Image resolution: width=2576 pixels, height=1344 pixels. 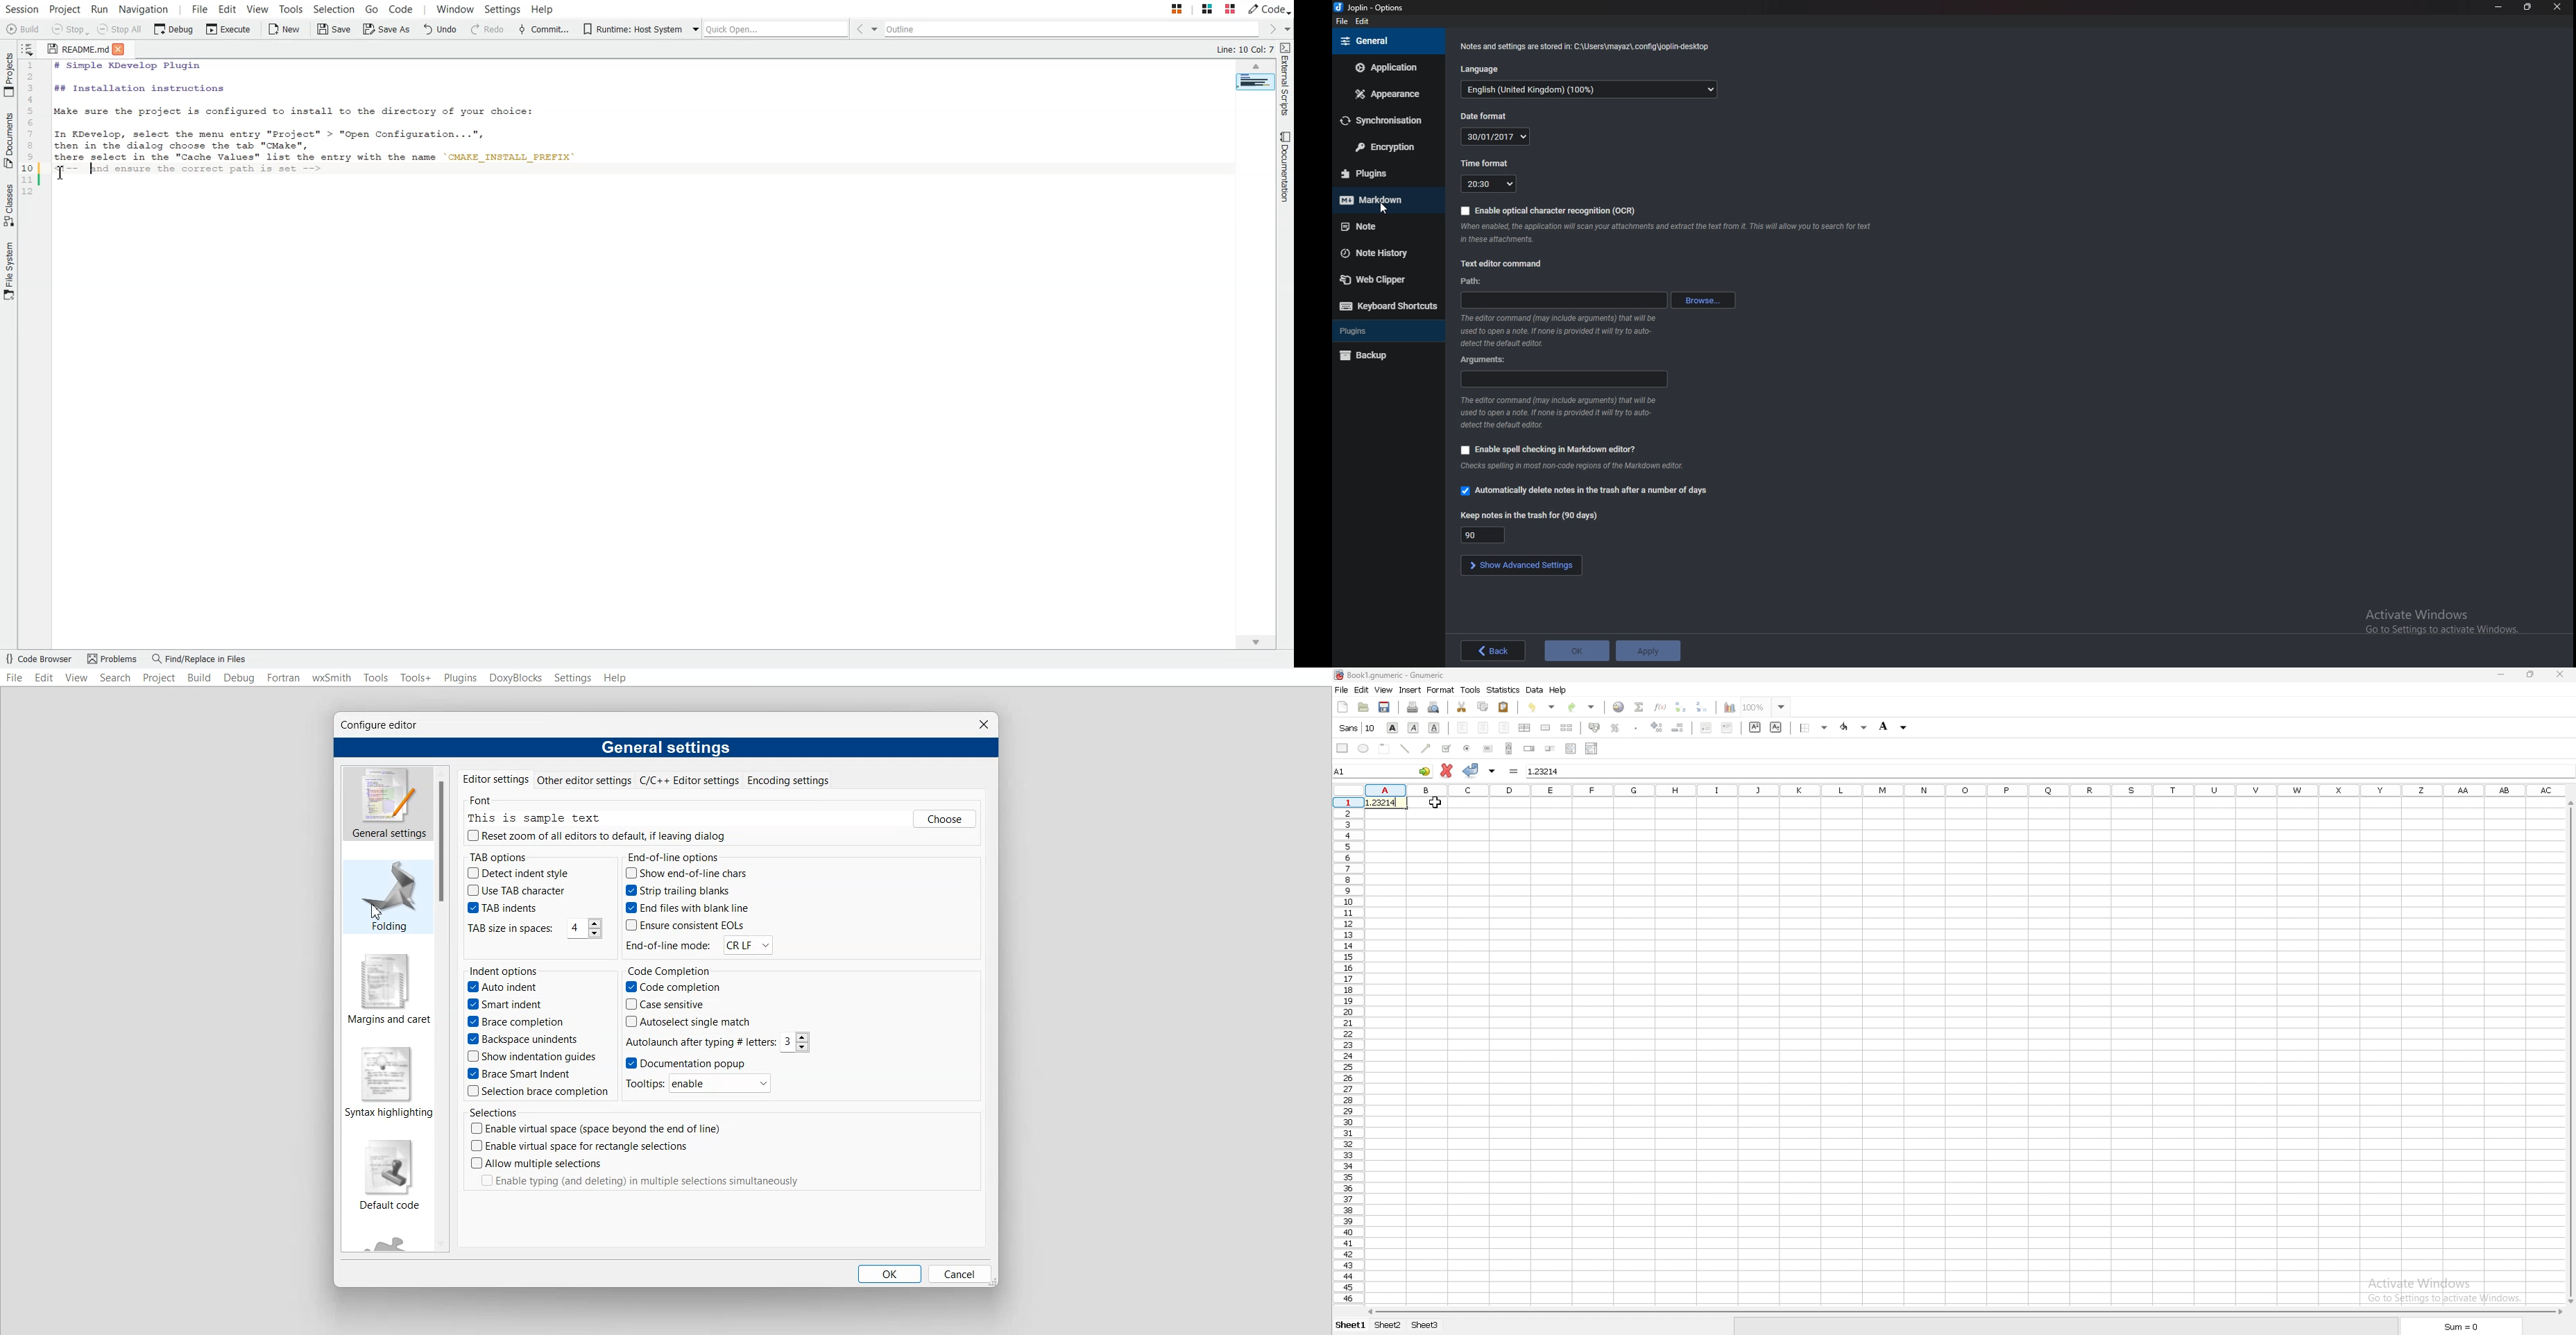 What do you see at coordinates (1545, 727) in the screenshot?
I see `merge cells` at bounding box center [1545, 727].